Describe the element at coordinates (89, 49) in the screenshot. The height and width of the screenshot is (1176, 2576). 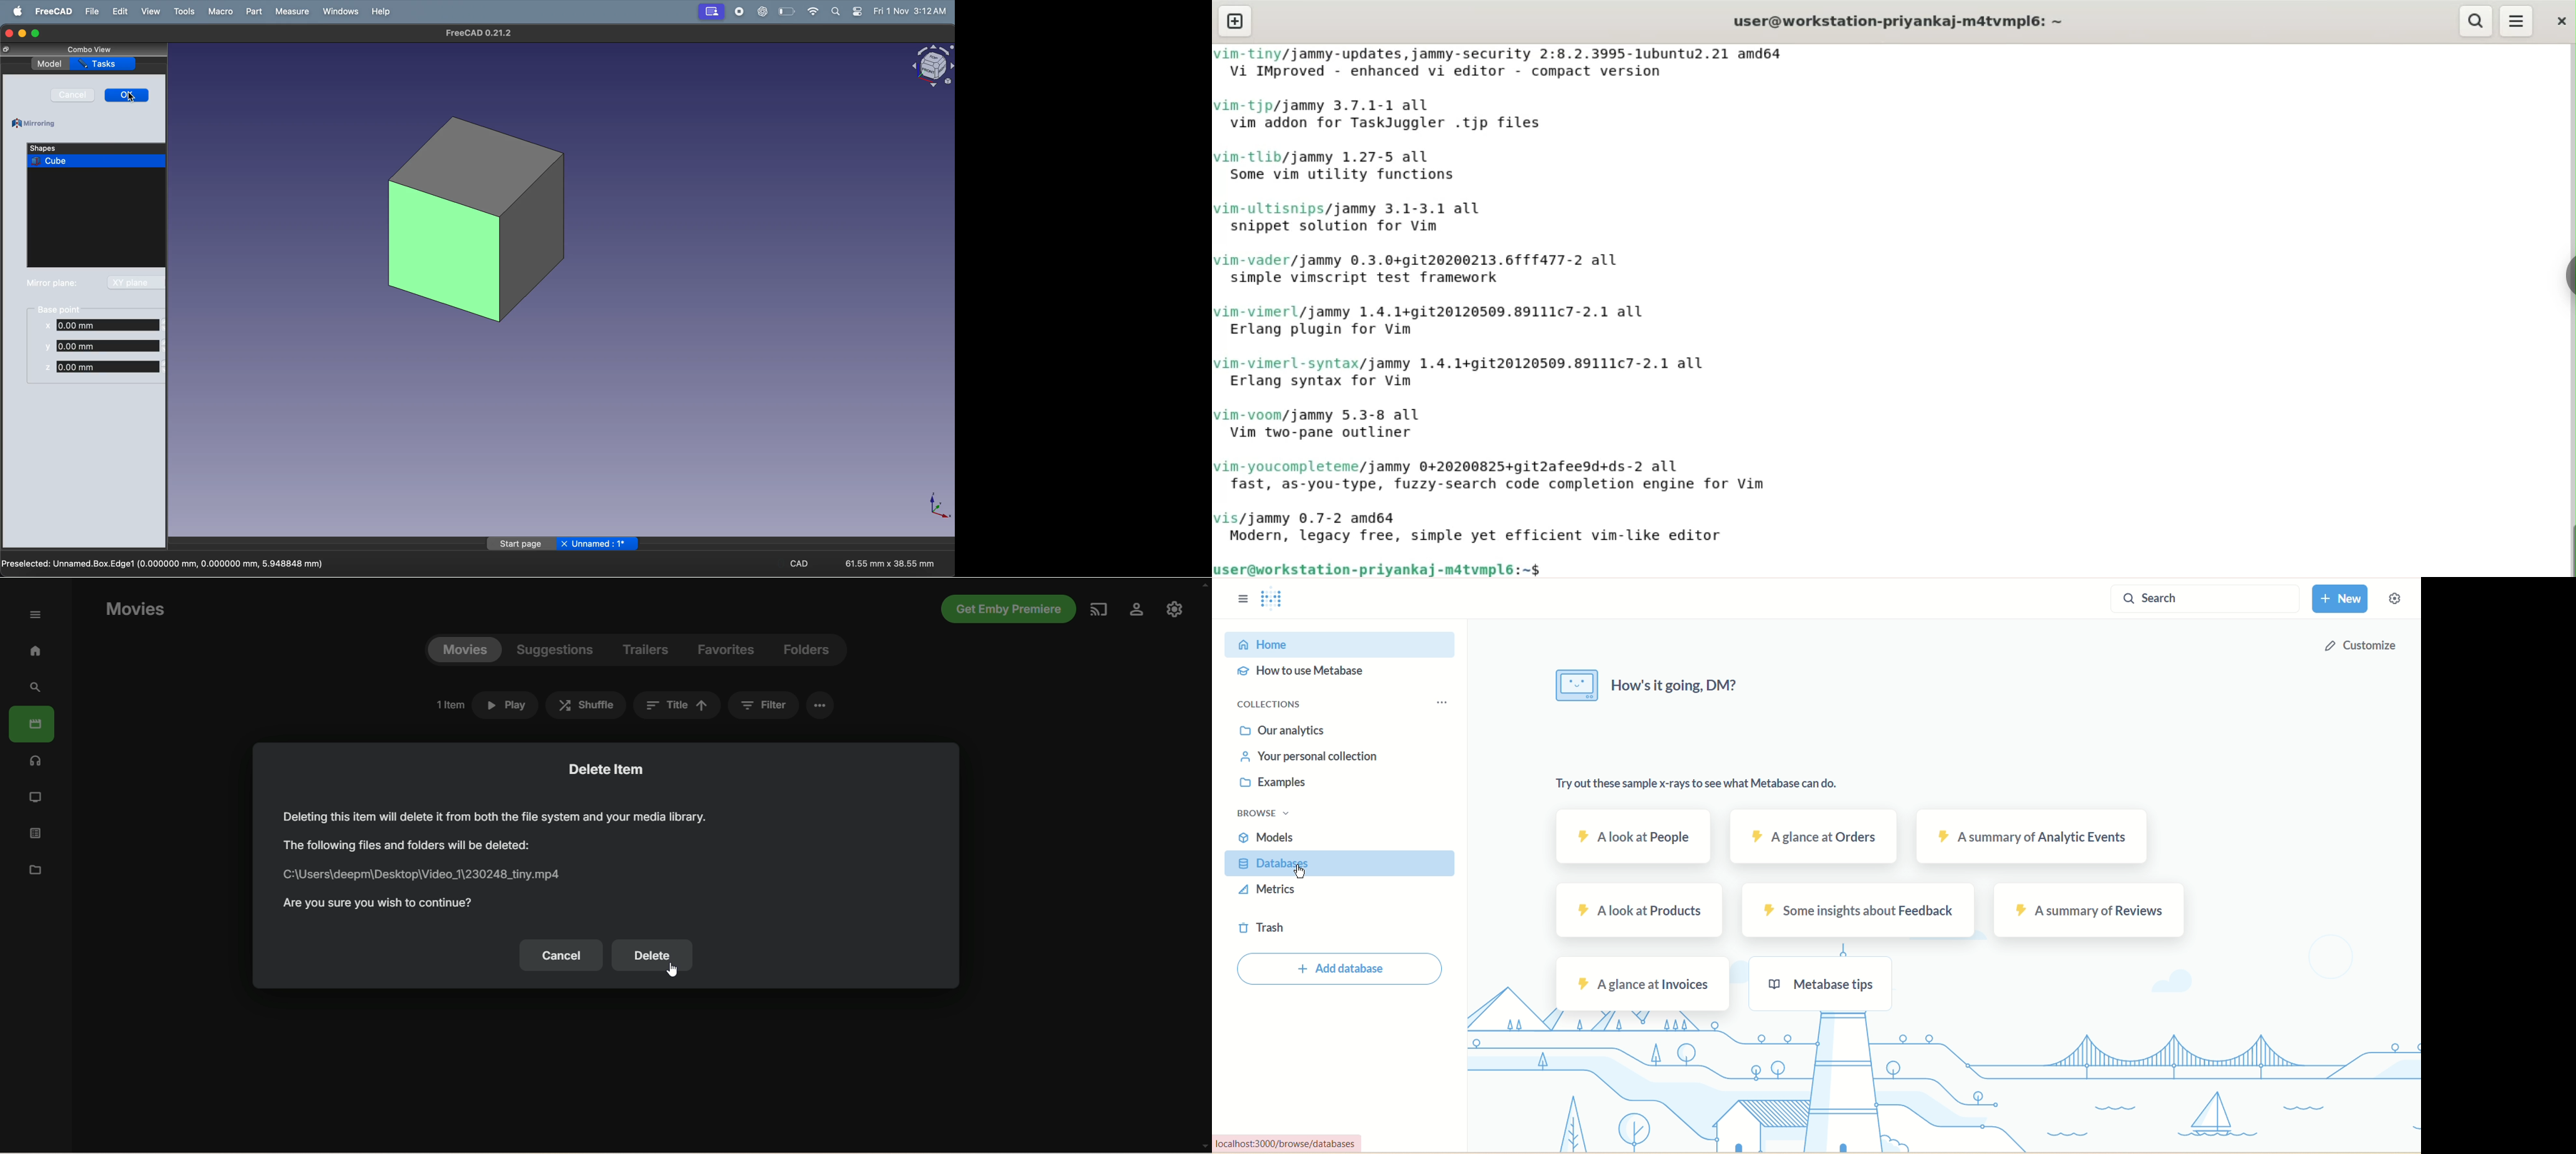
I see `Combo View` at that location.